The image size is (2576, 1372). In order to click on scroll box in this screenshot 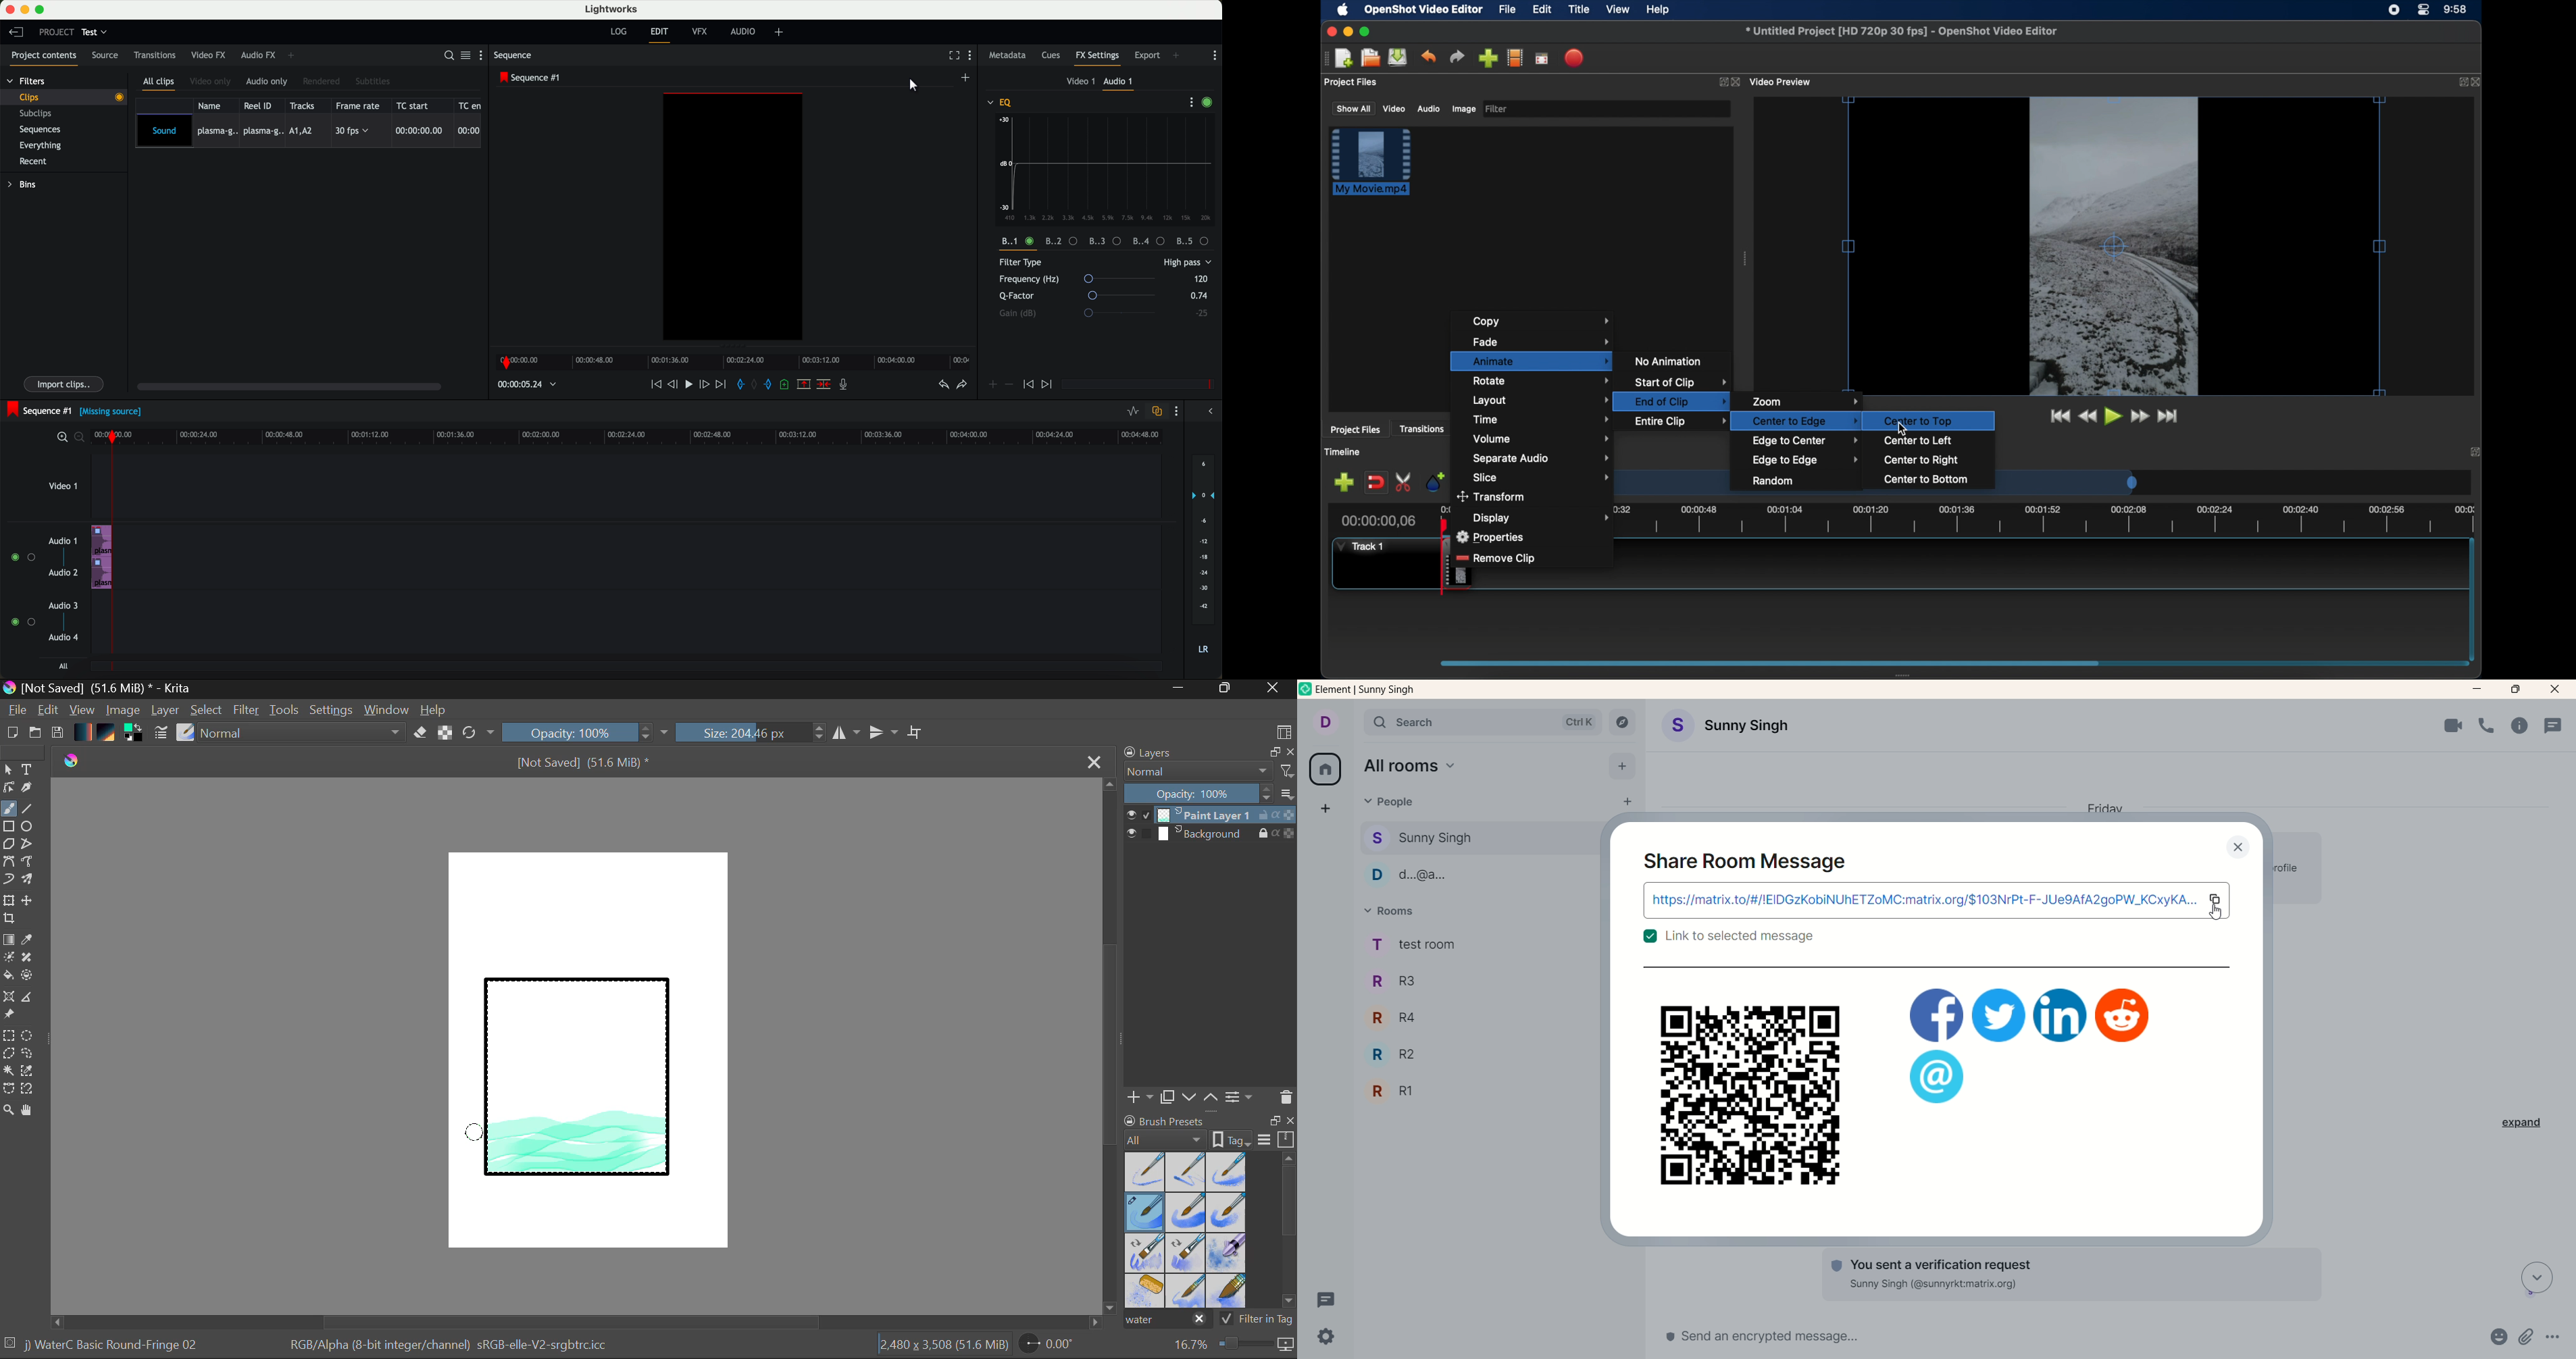, I will do `click(1765, 663)`.